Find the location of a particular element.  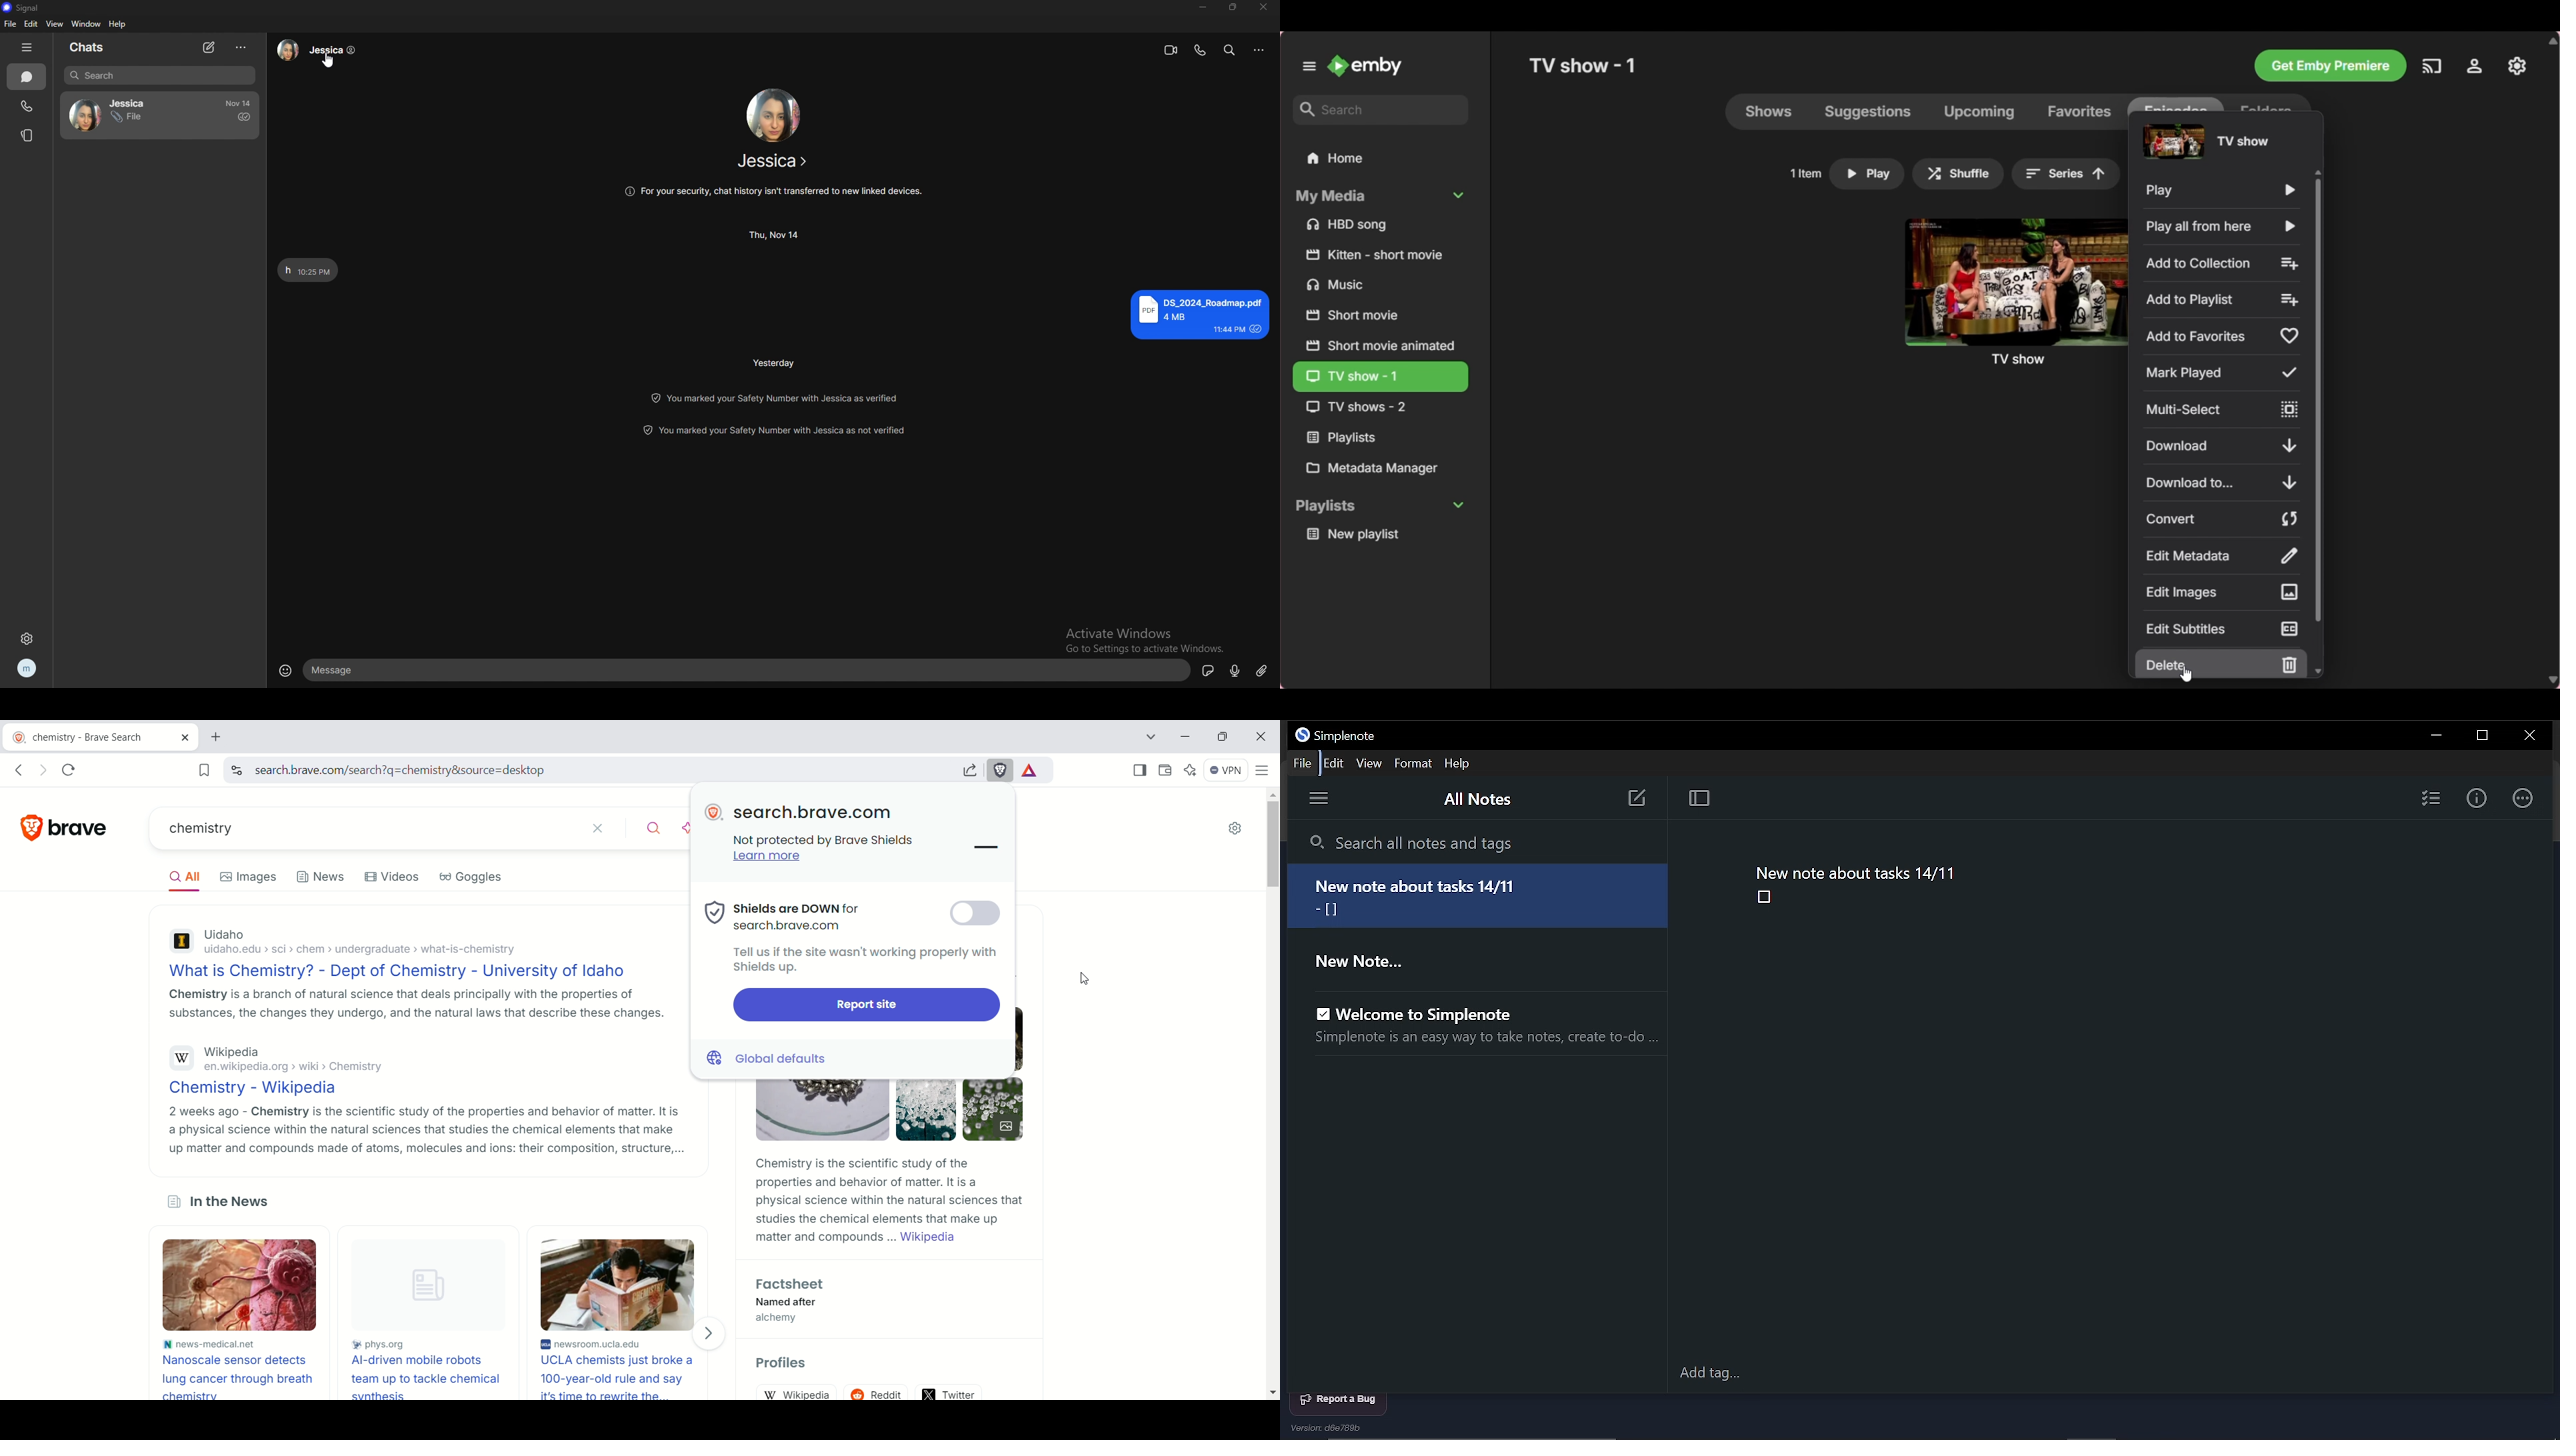

time is located at coordinates (238, 103).